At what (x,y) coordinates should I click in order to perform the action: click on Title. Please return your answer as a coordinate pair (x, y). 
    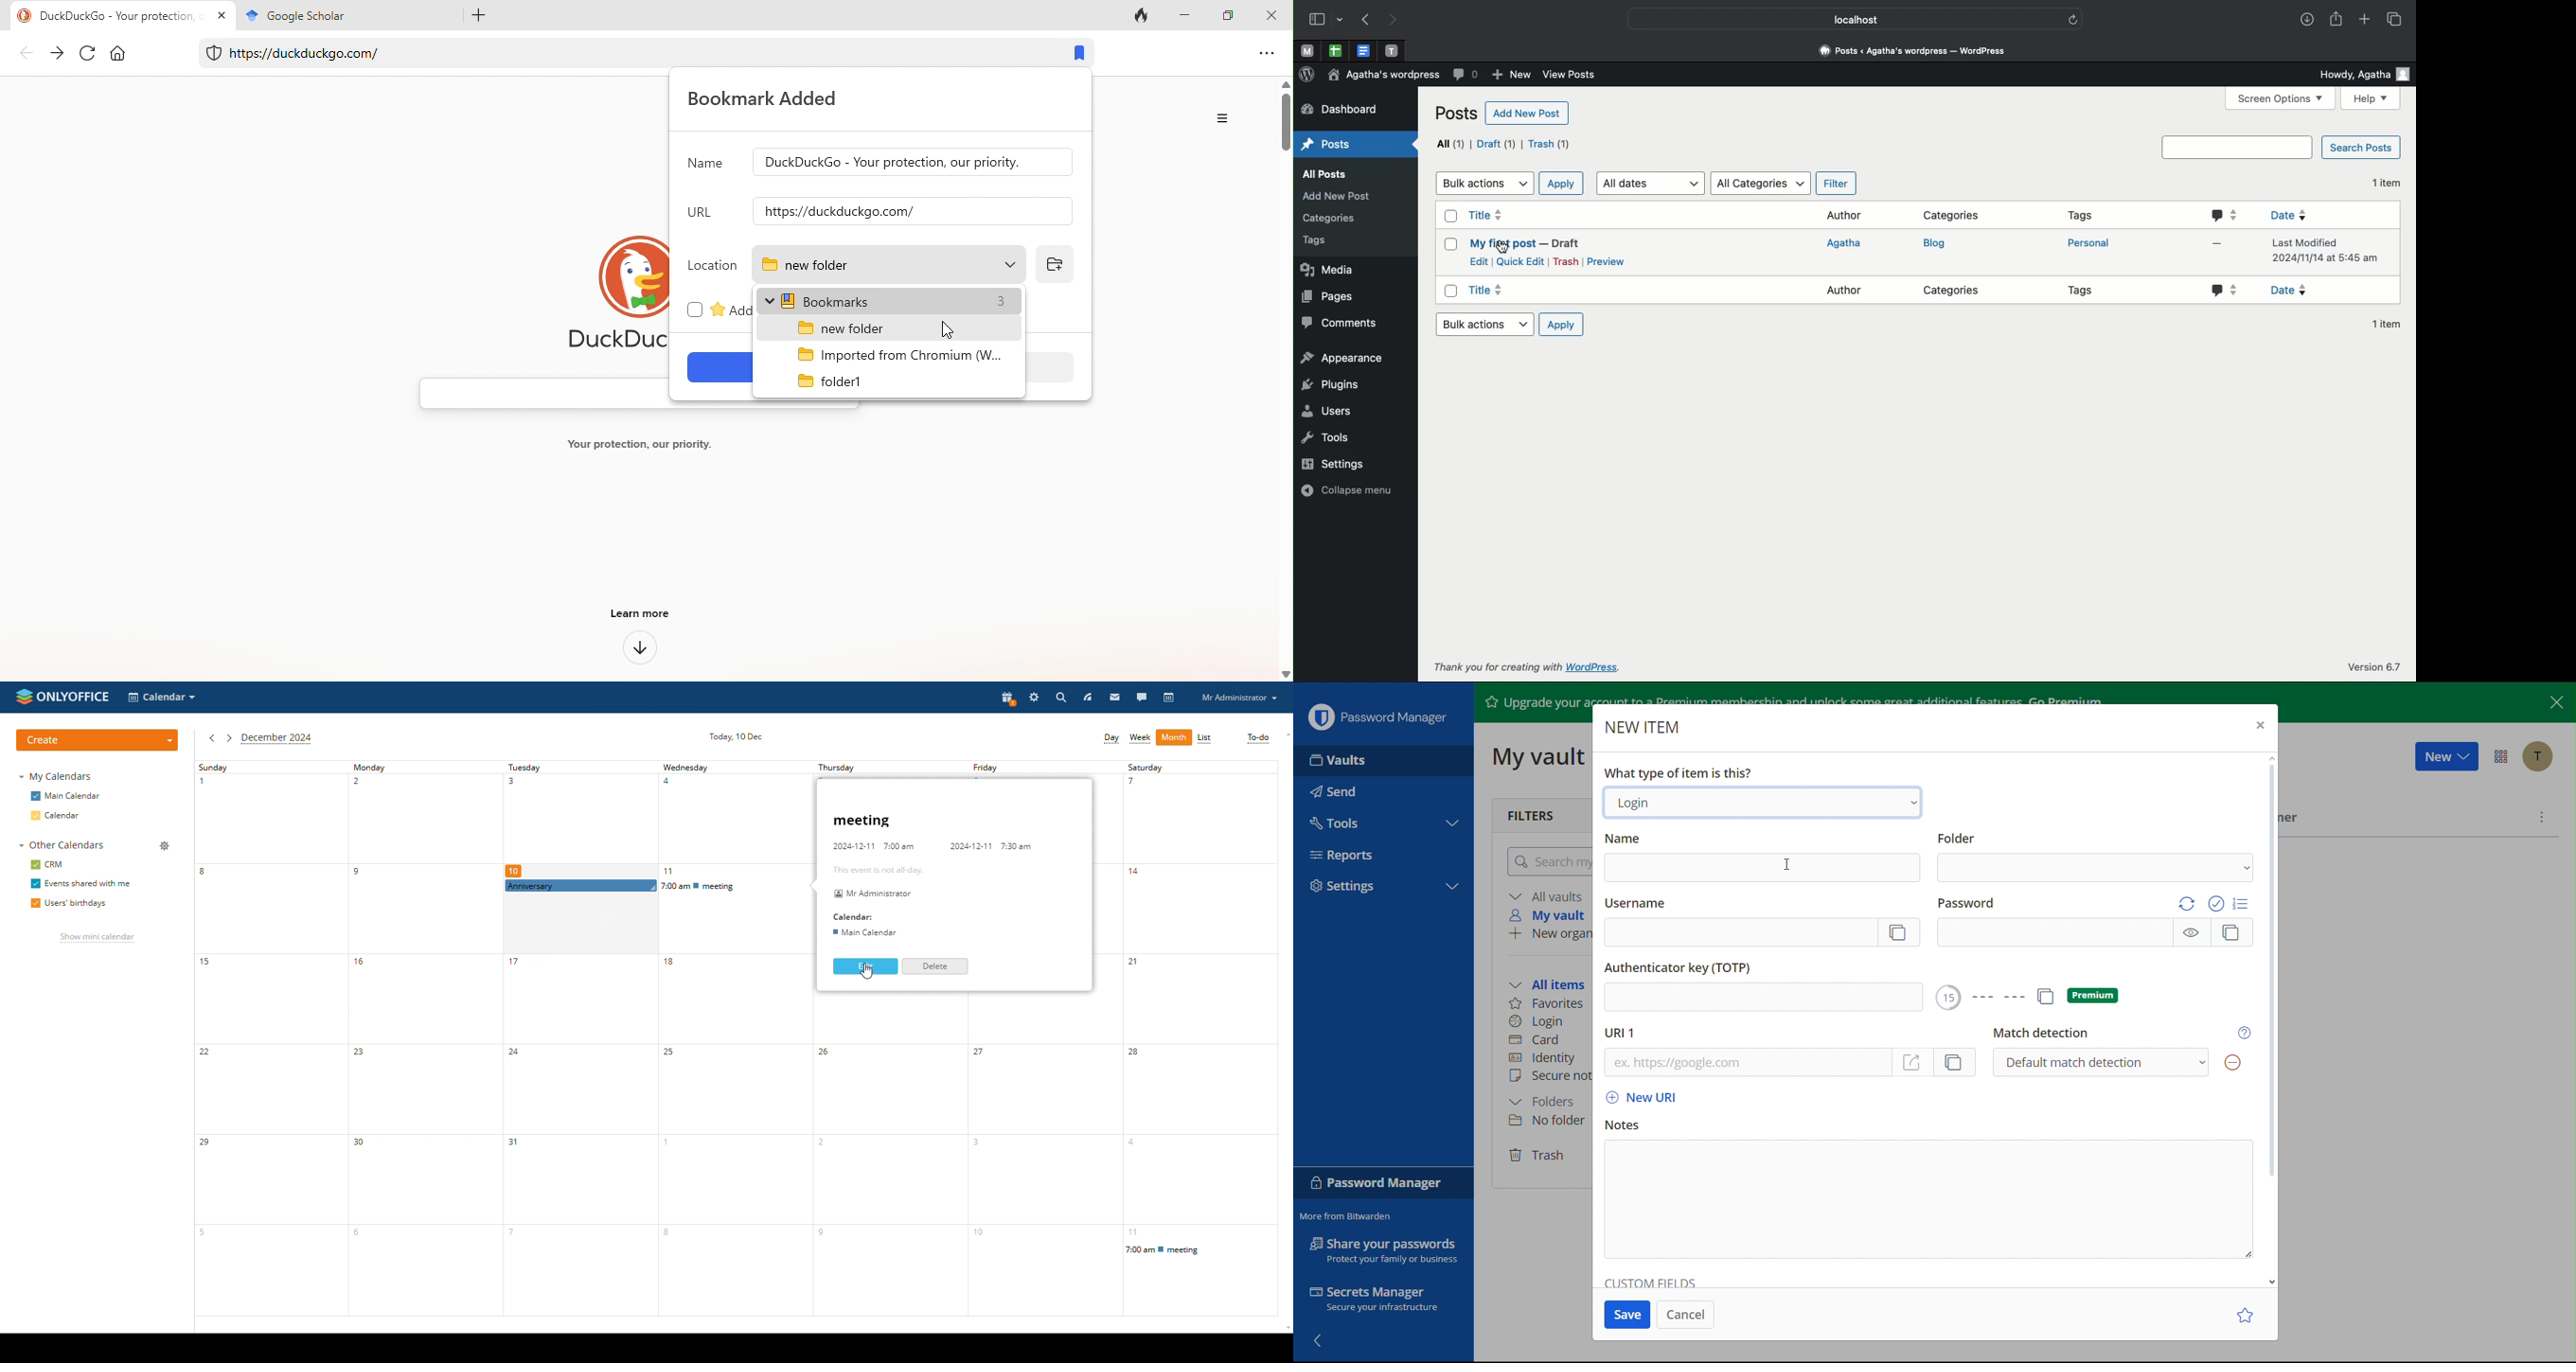
    Looking at the image, I should click on (1487, 216).